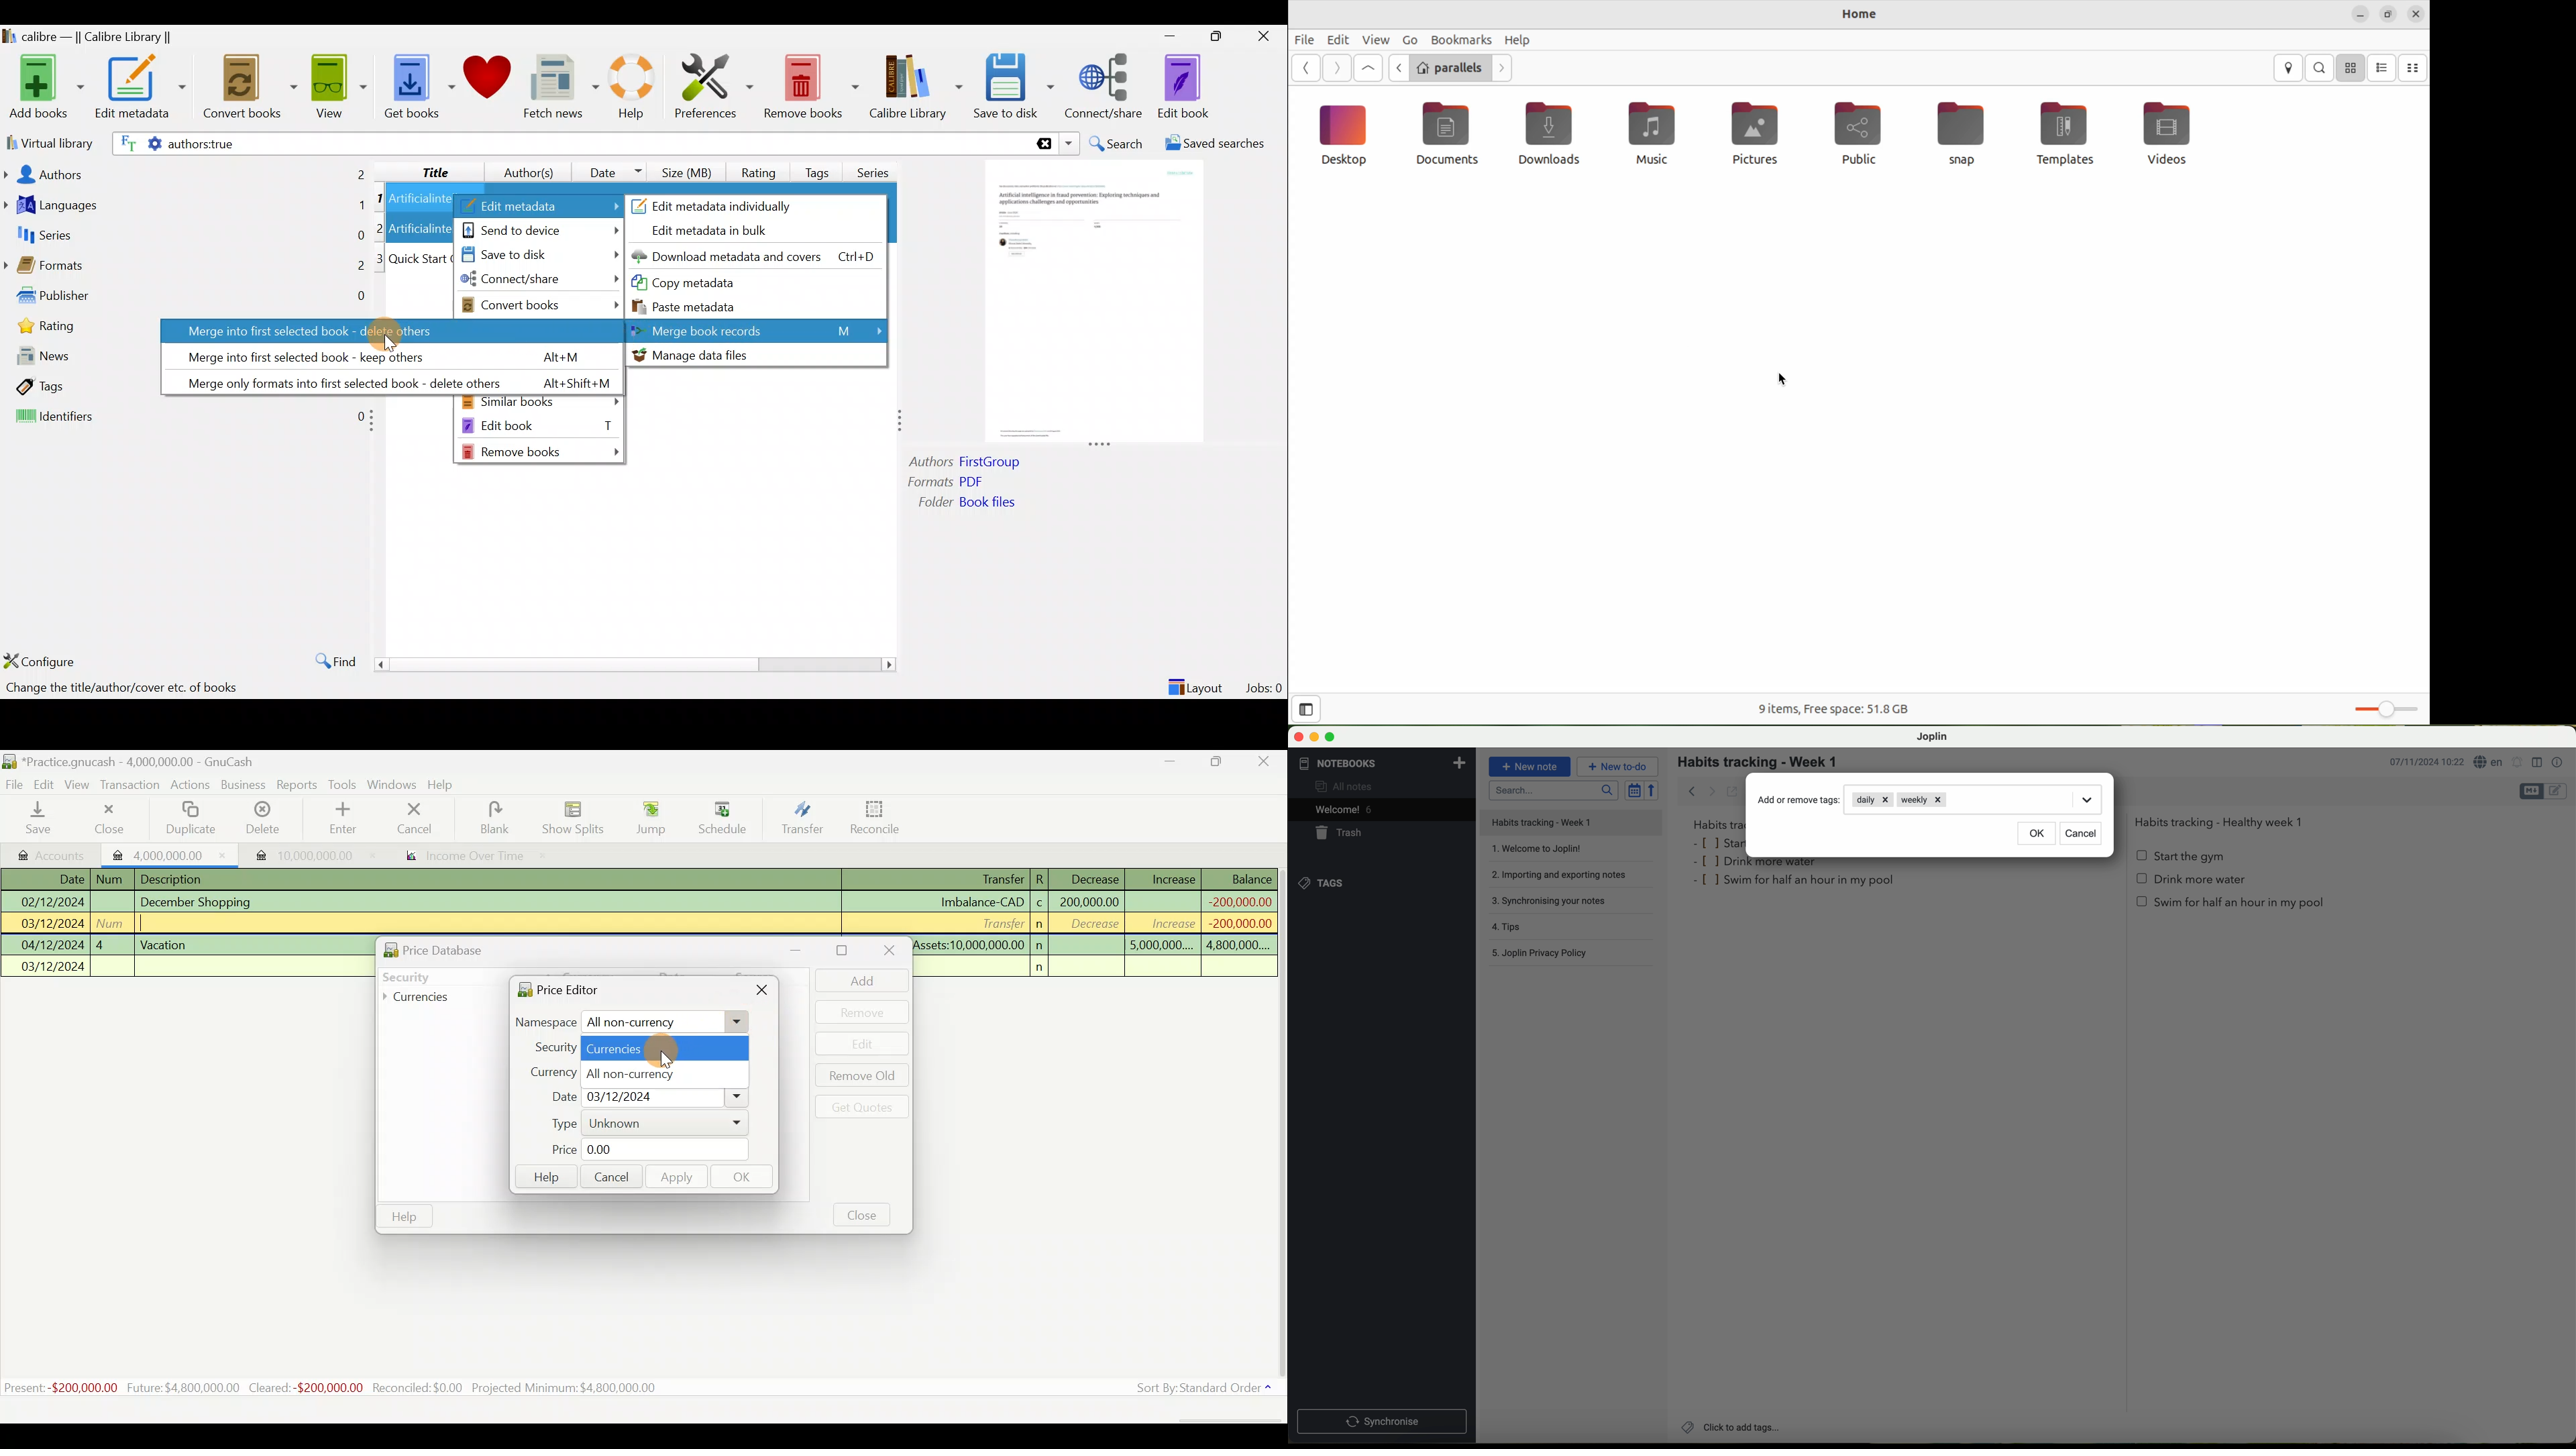 The height and width of the screenshot is (1456, 2576). What do you see at coordinates (182, 417) in the screenshot?
I see `Identifiers` at bounding box center [182, 417].